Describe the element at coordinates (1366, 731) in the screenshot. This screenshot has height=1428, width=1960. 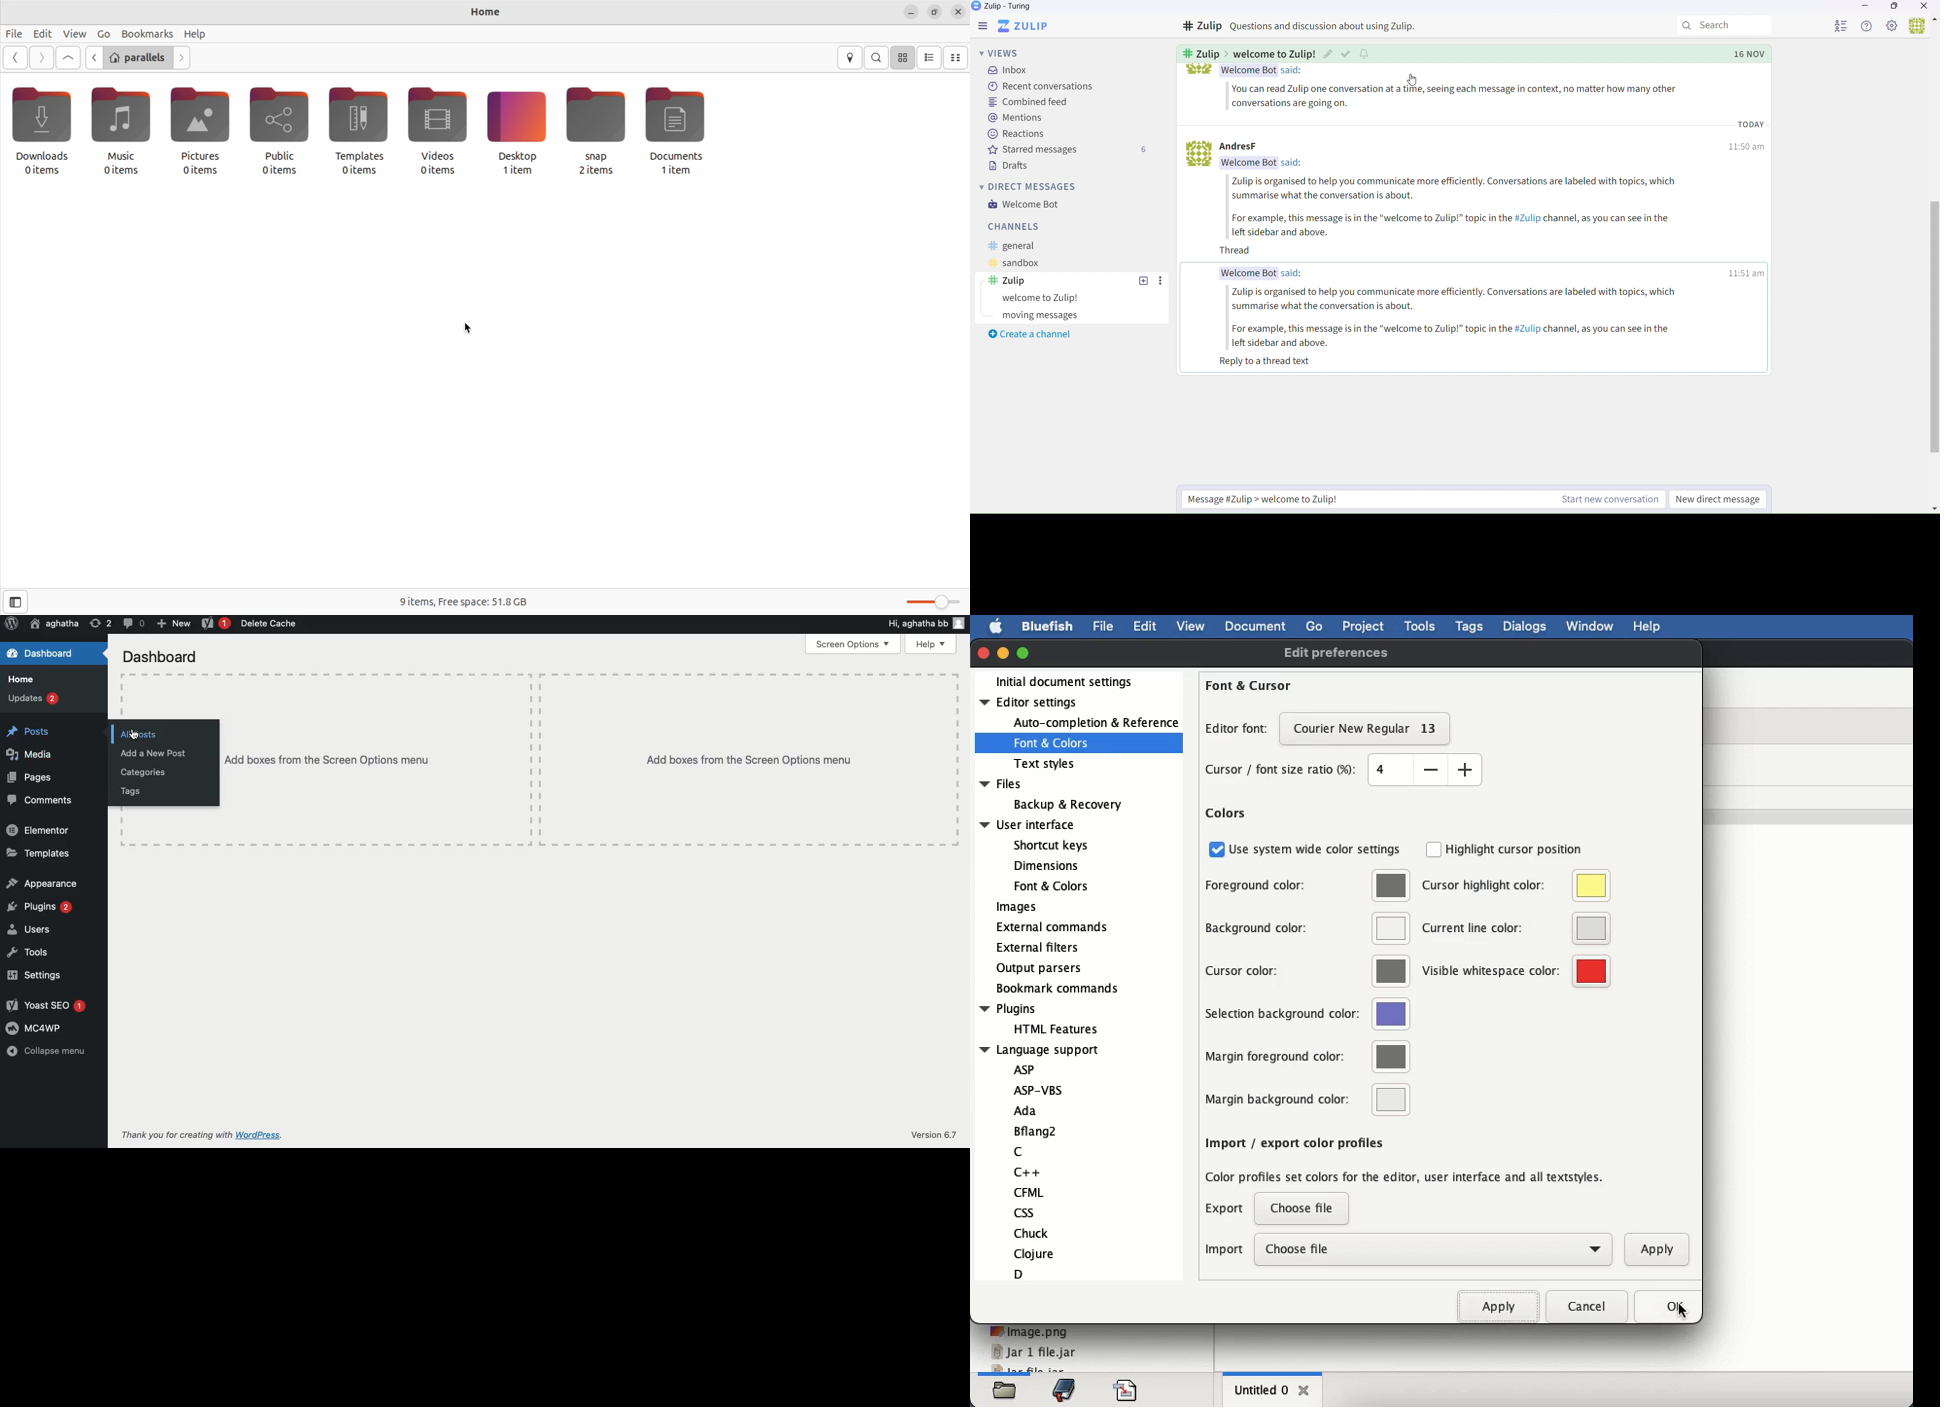
I see `selected` at that location.